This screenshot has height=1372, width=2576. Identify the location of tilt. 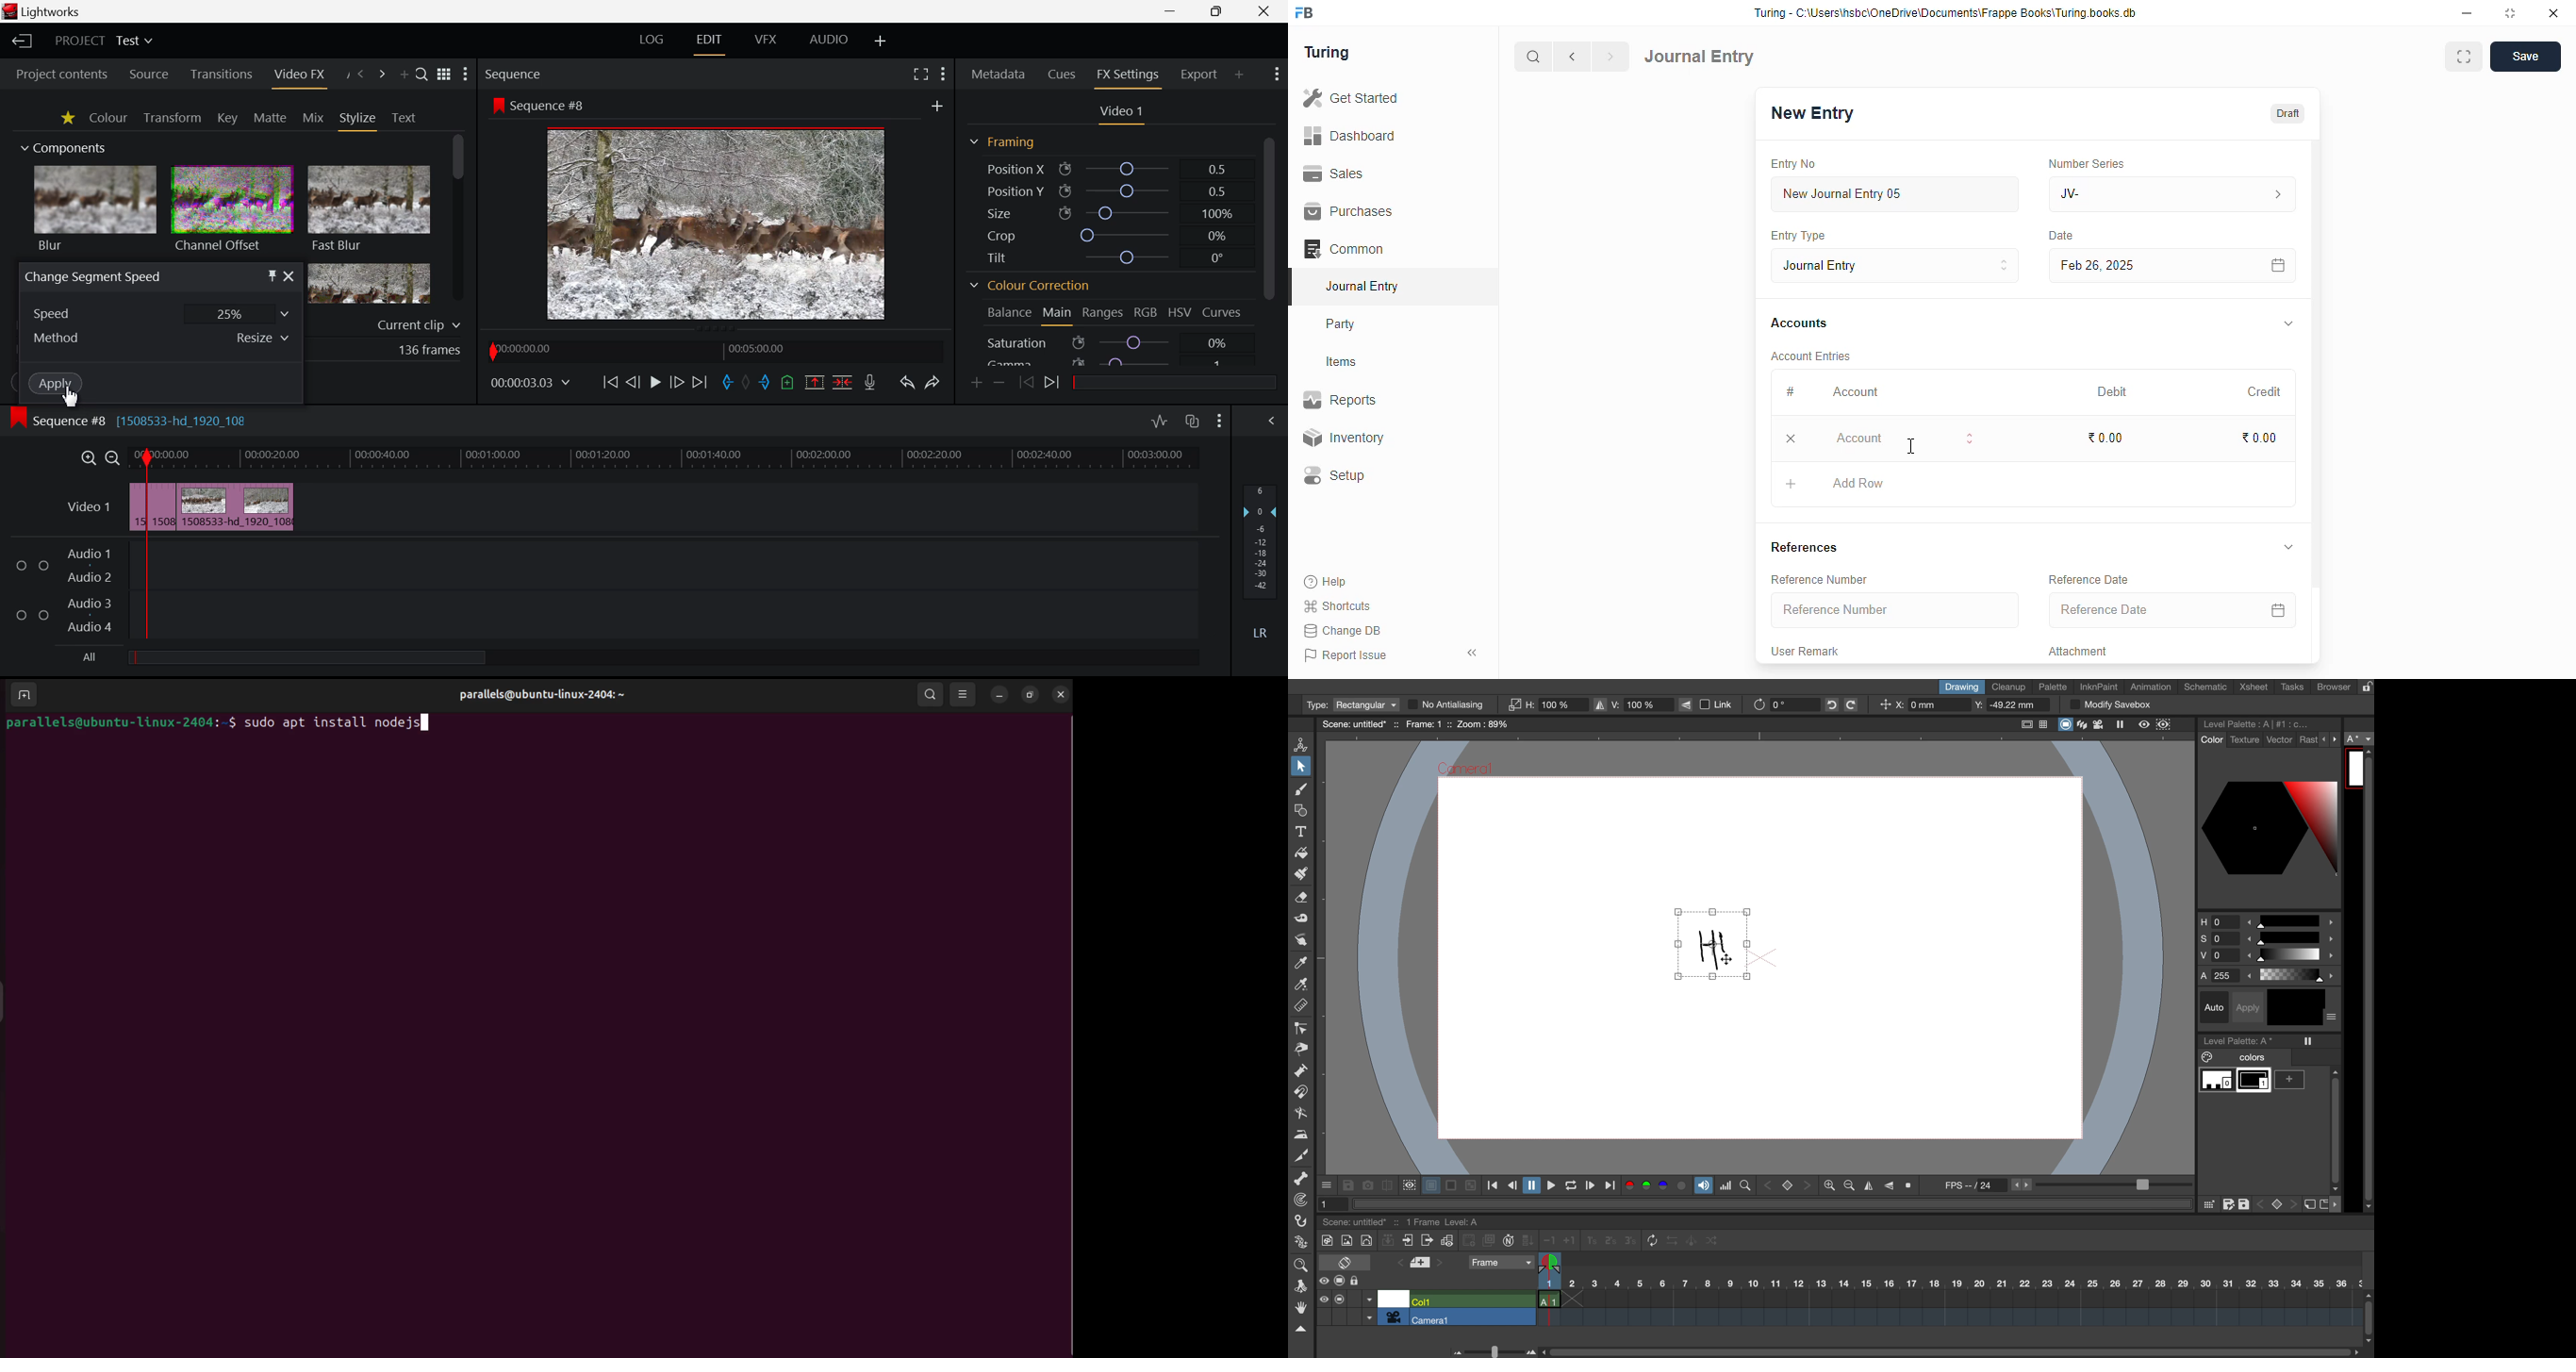
(1106, 260).